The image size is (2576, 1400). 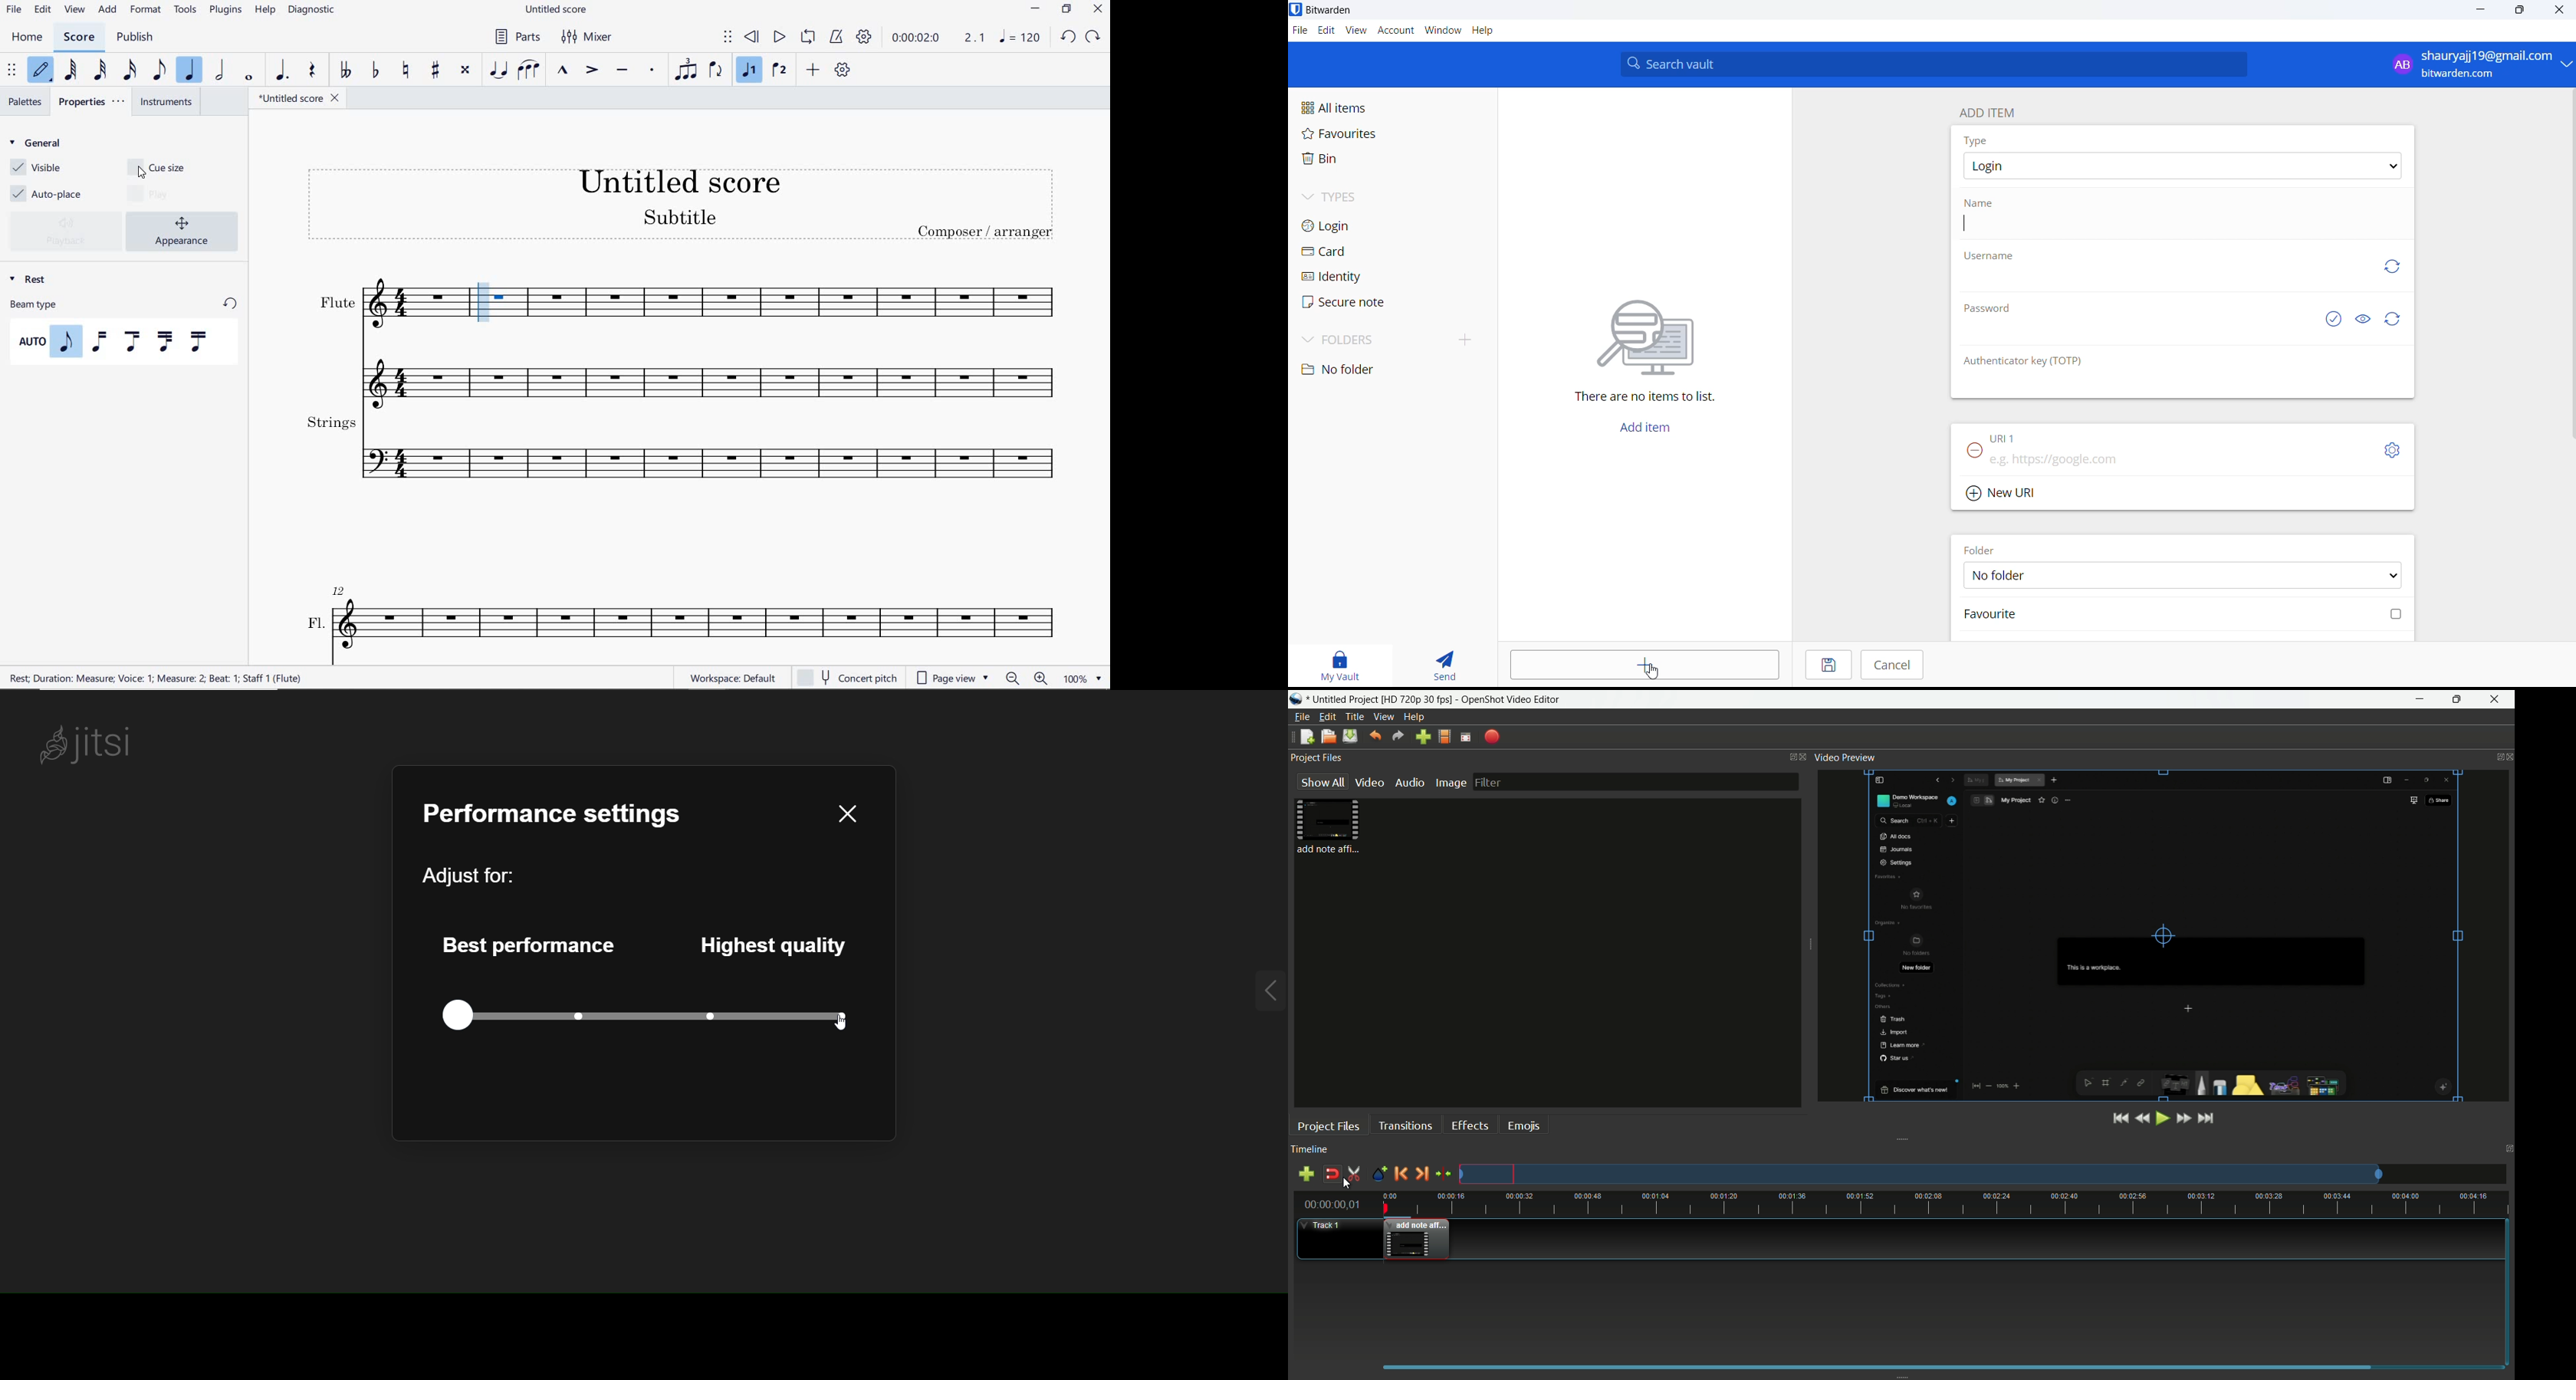 What do you see at coordinates (2003, 491) in the screenshot?
I see `Add new URL` at bounding box center [2003, 491].